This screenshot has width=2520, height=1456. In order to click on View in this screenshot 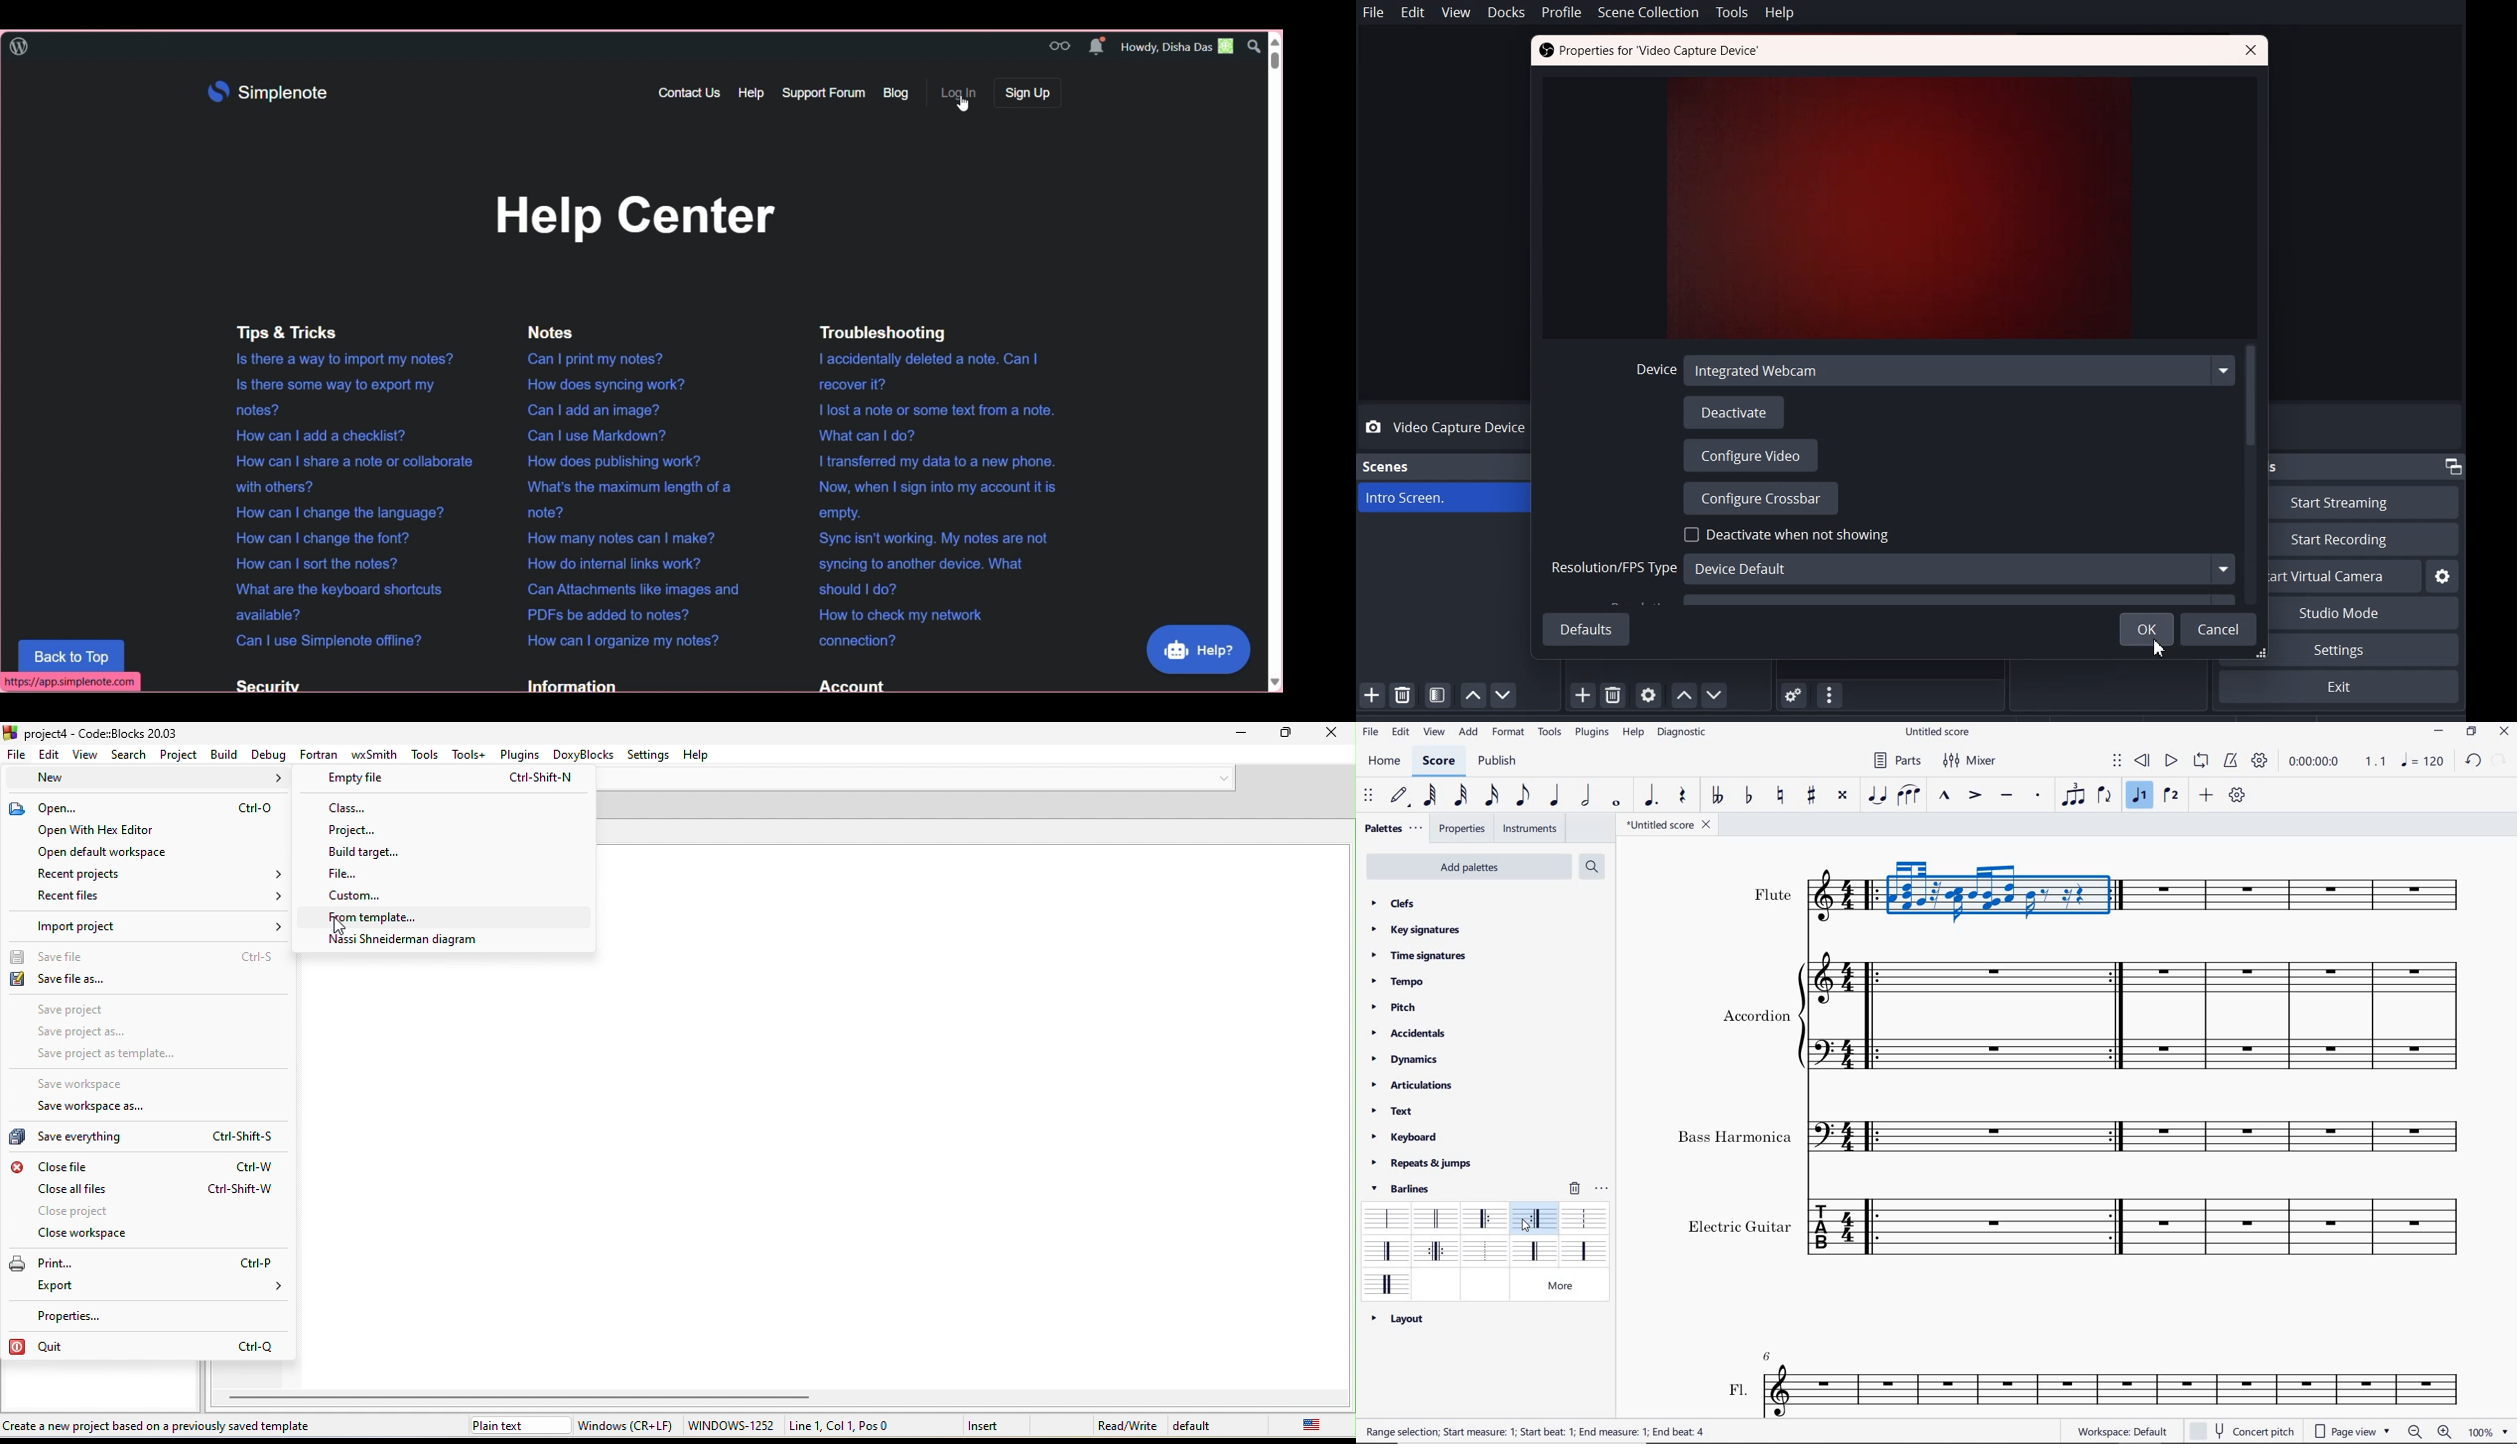, I will do `click(1456, 12)`.